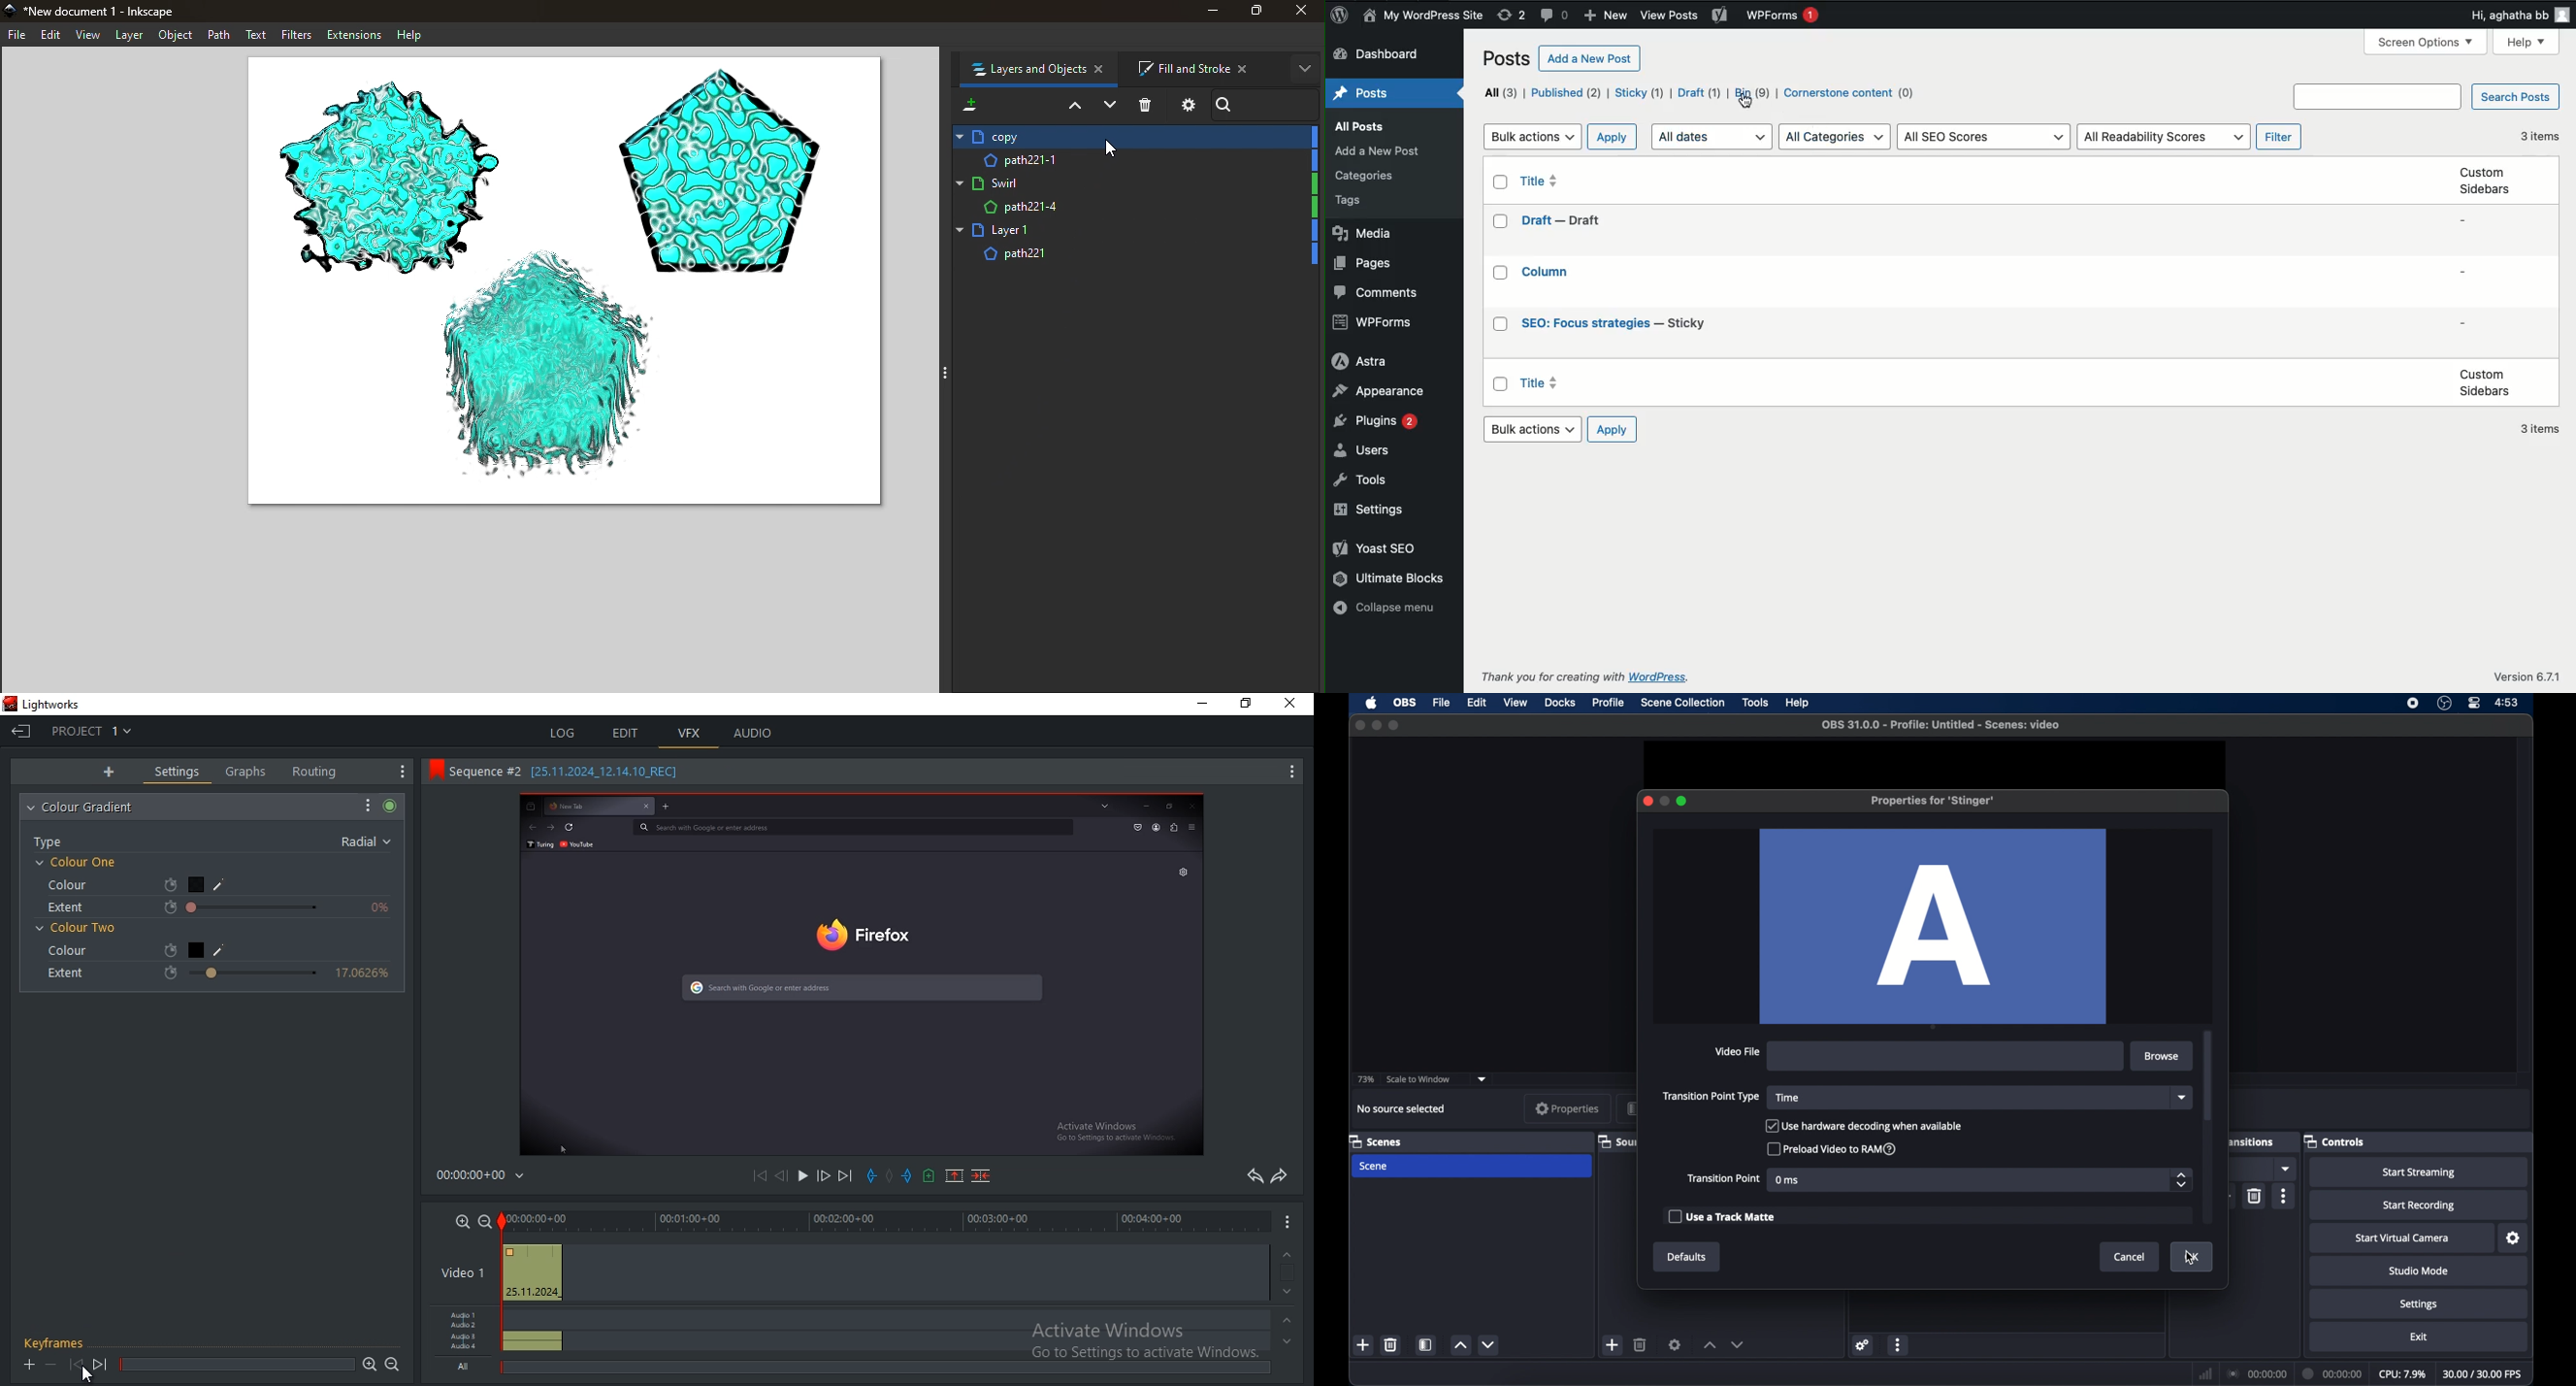 The image size is (2576, 1400). What do you see at coordinates (1614, 428) in the screenshot?
I see `Apply` at bounding box center [1614, 428].